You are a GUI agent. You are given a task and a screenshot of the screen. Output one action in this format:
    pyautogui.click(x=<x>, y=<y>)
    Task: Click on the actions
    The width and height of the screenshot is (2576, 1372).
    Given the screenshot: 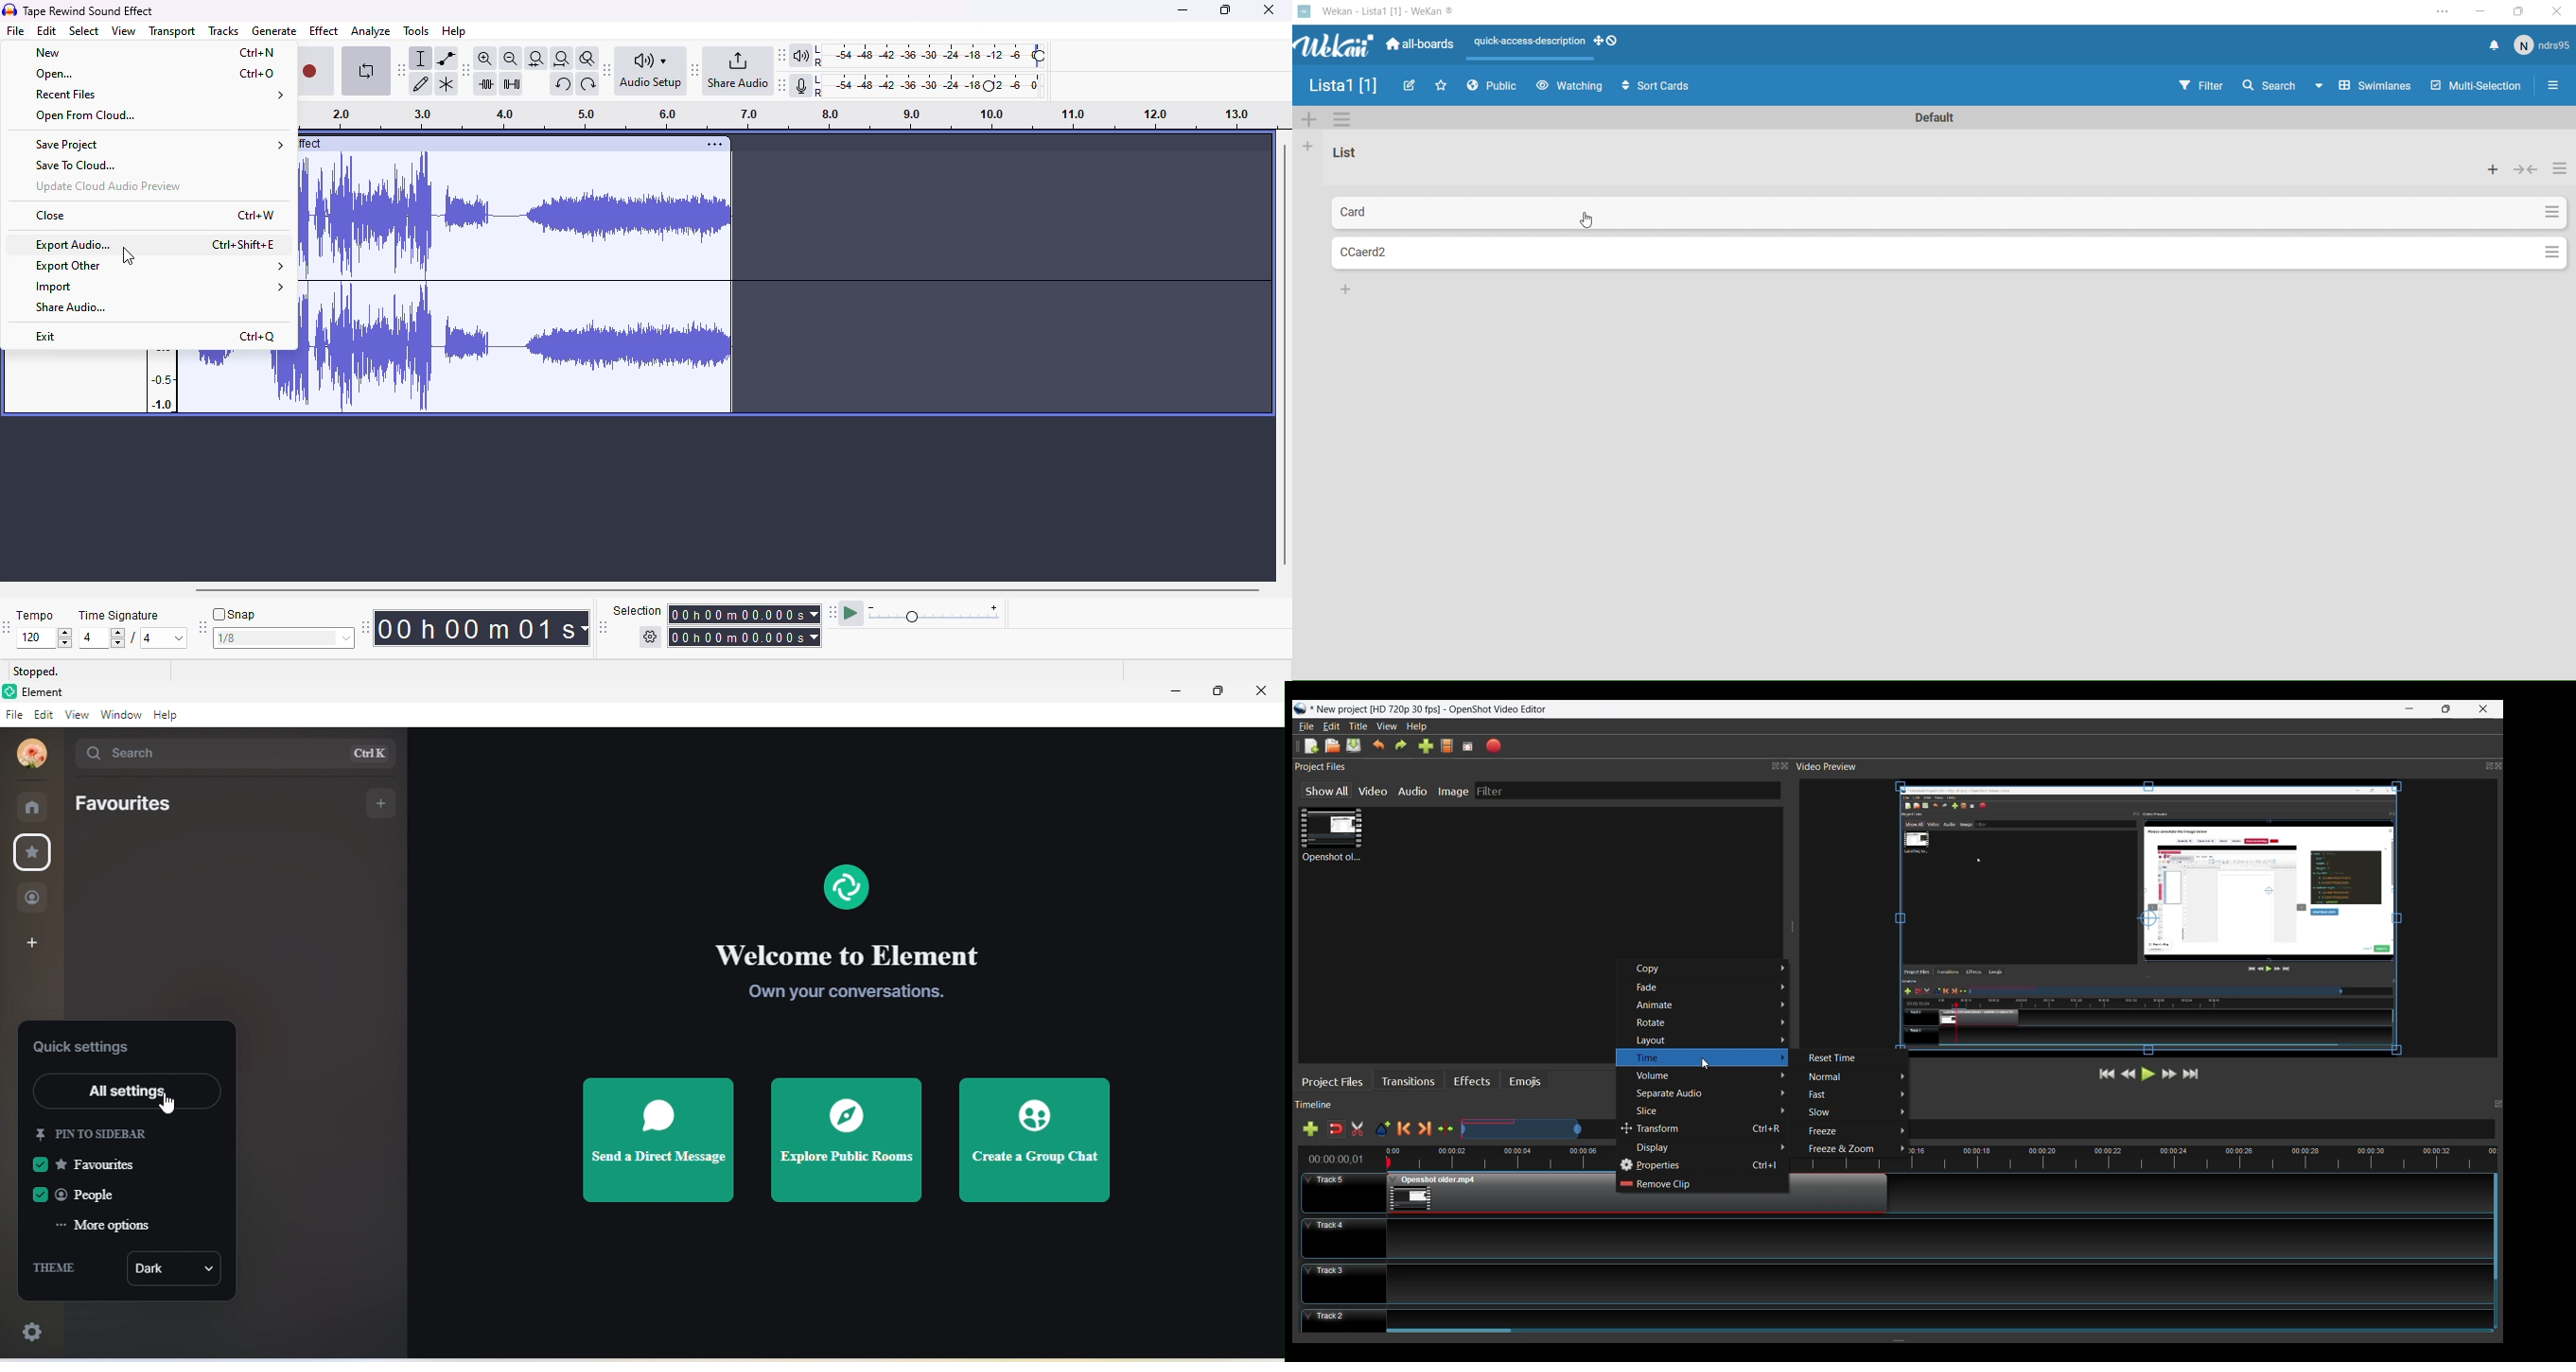 What is the action you would take?
    pyautogui.click(x=2561, y=170)
    